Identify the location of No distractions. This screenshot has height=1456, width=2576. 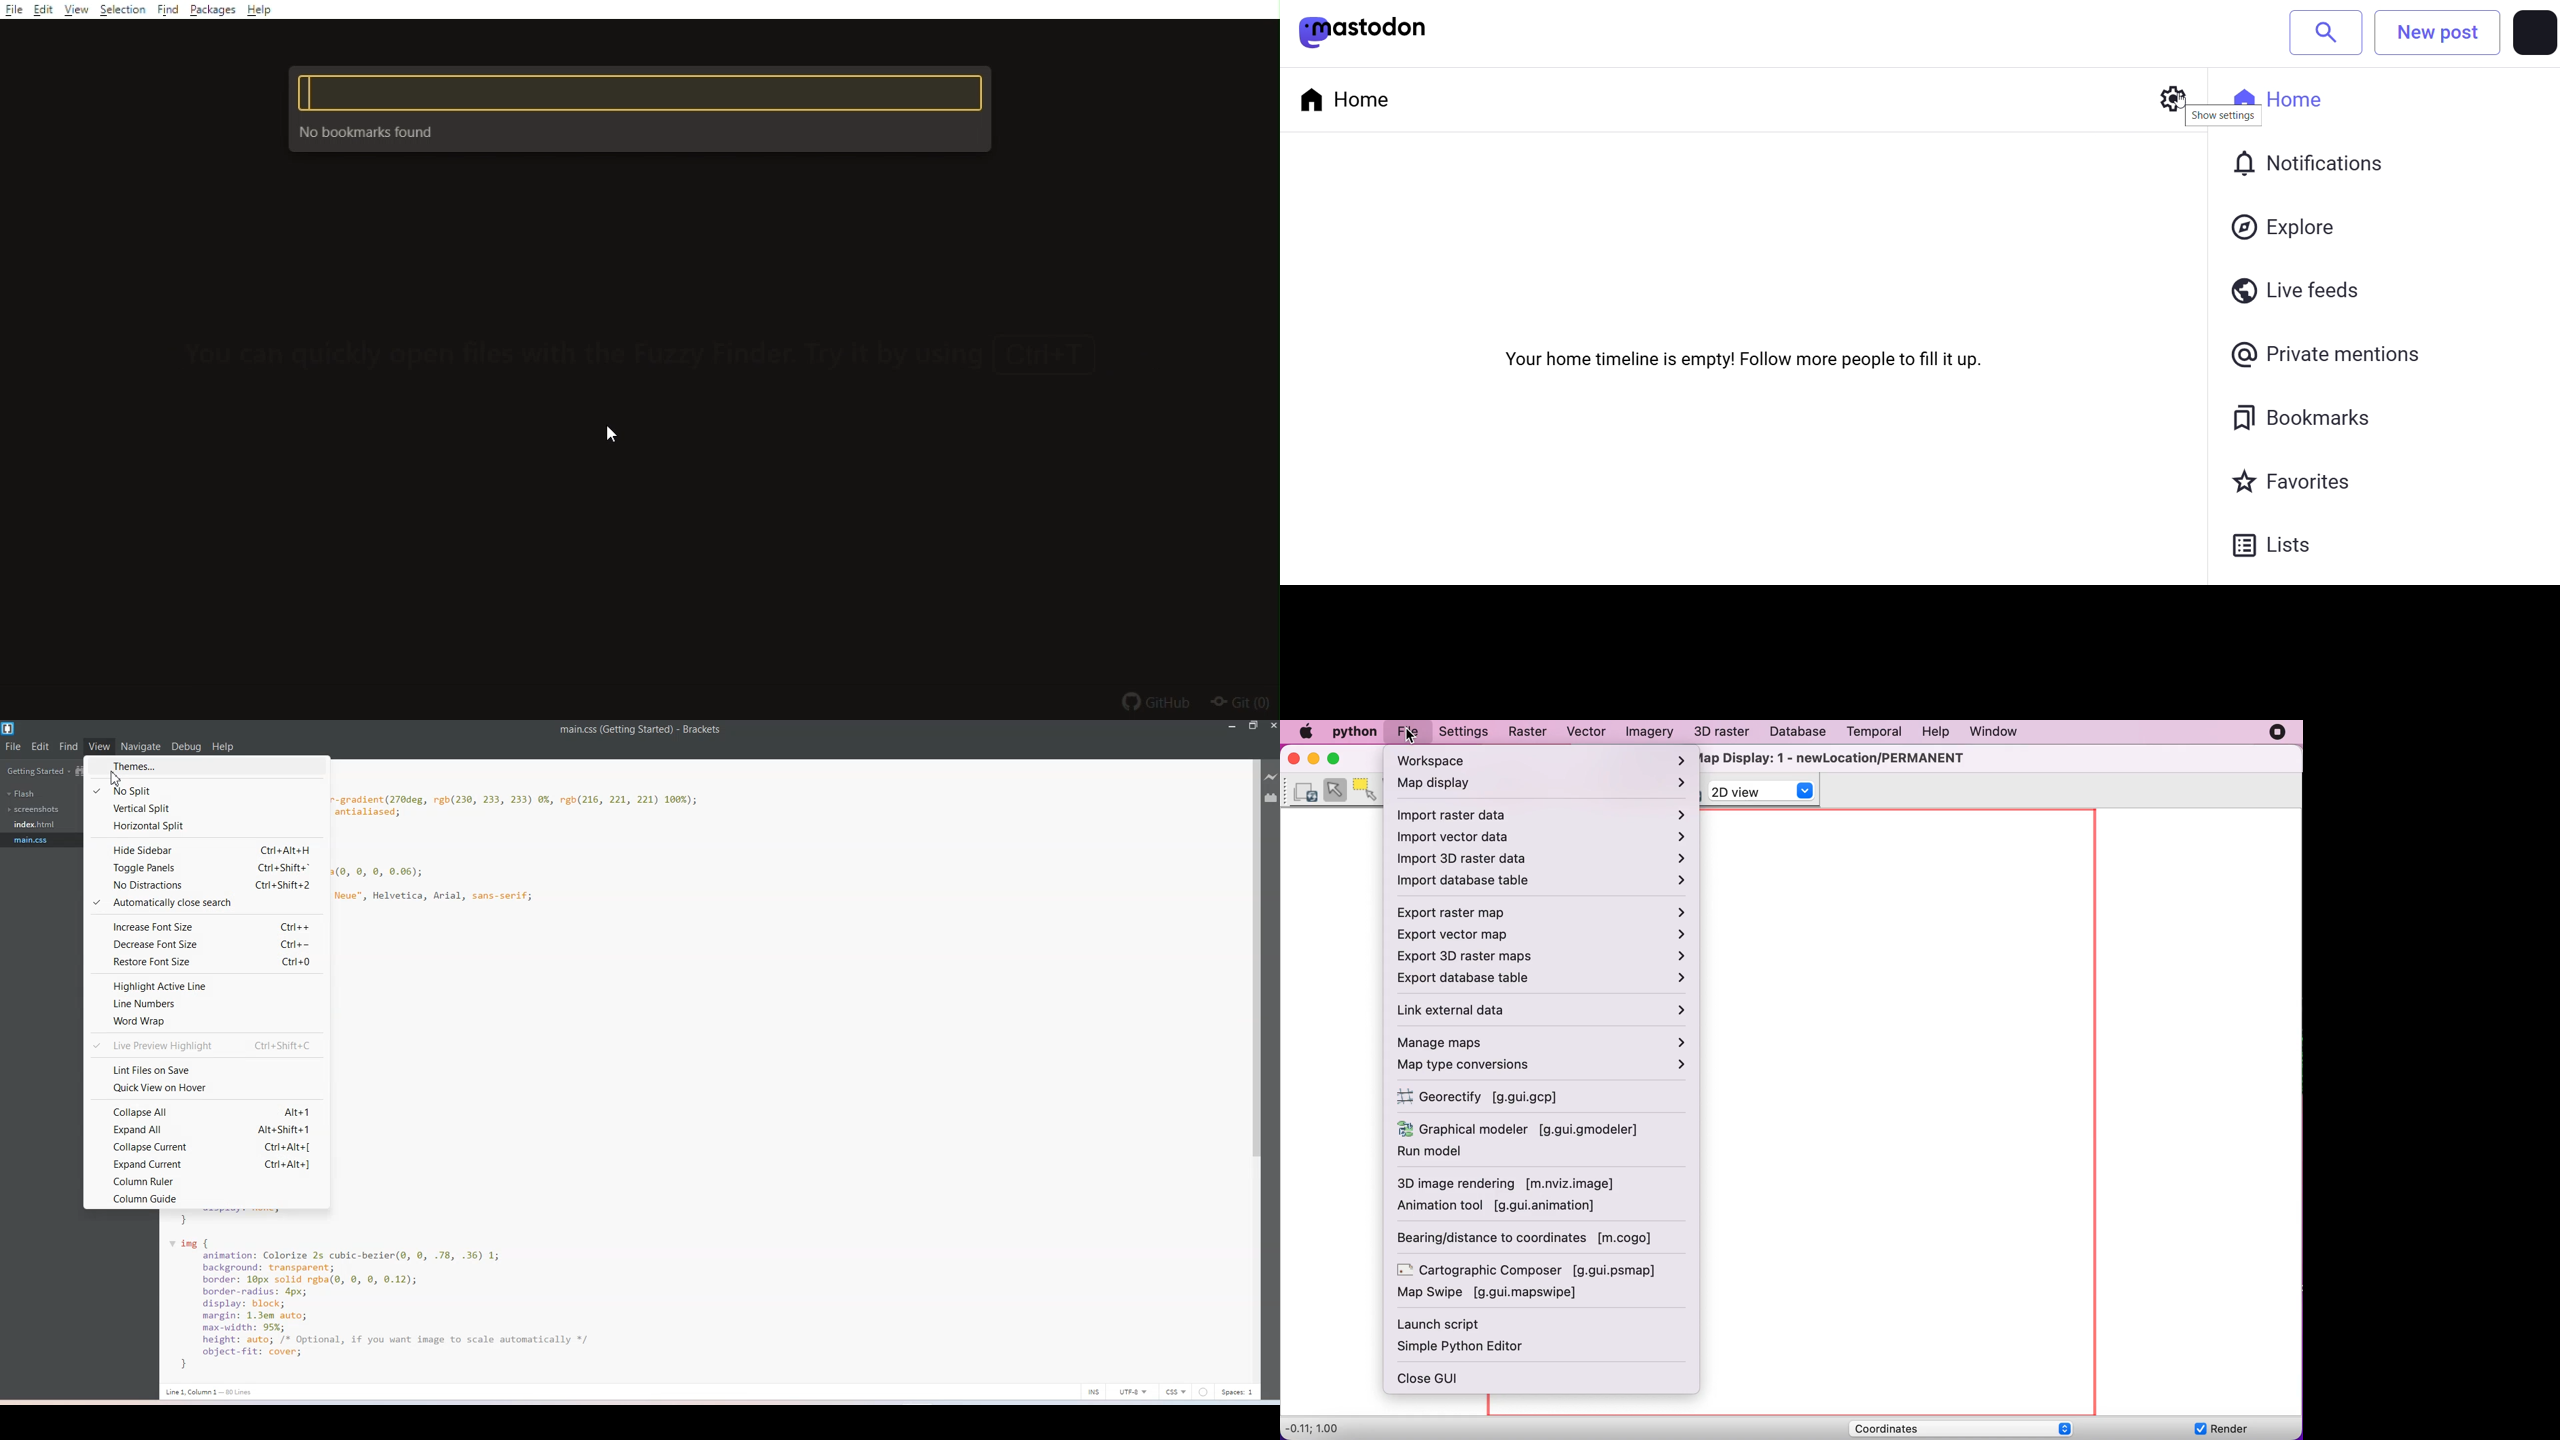
(207, 886).